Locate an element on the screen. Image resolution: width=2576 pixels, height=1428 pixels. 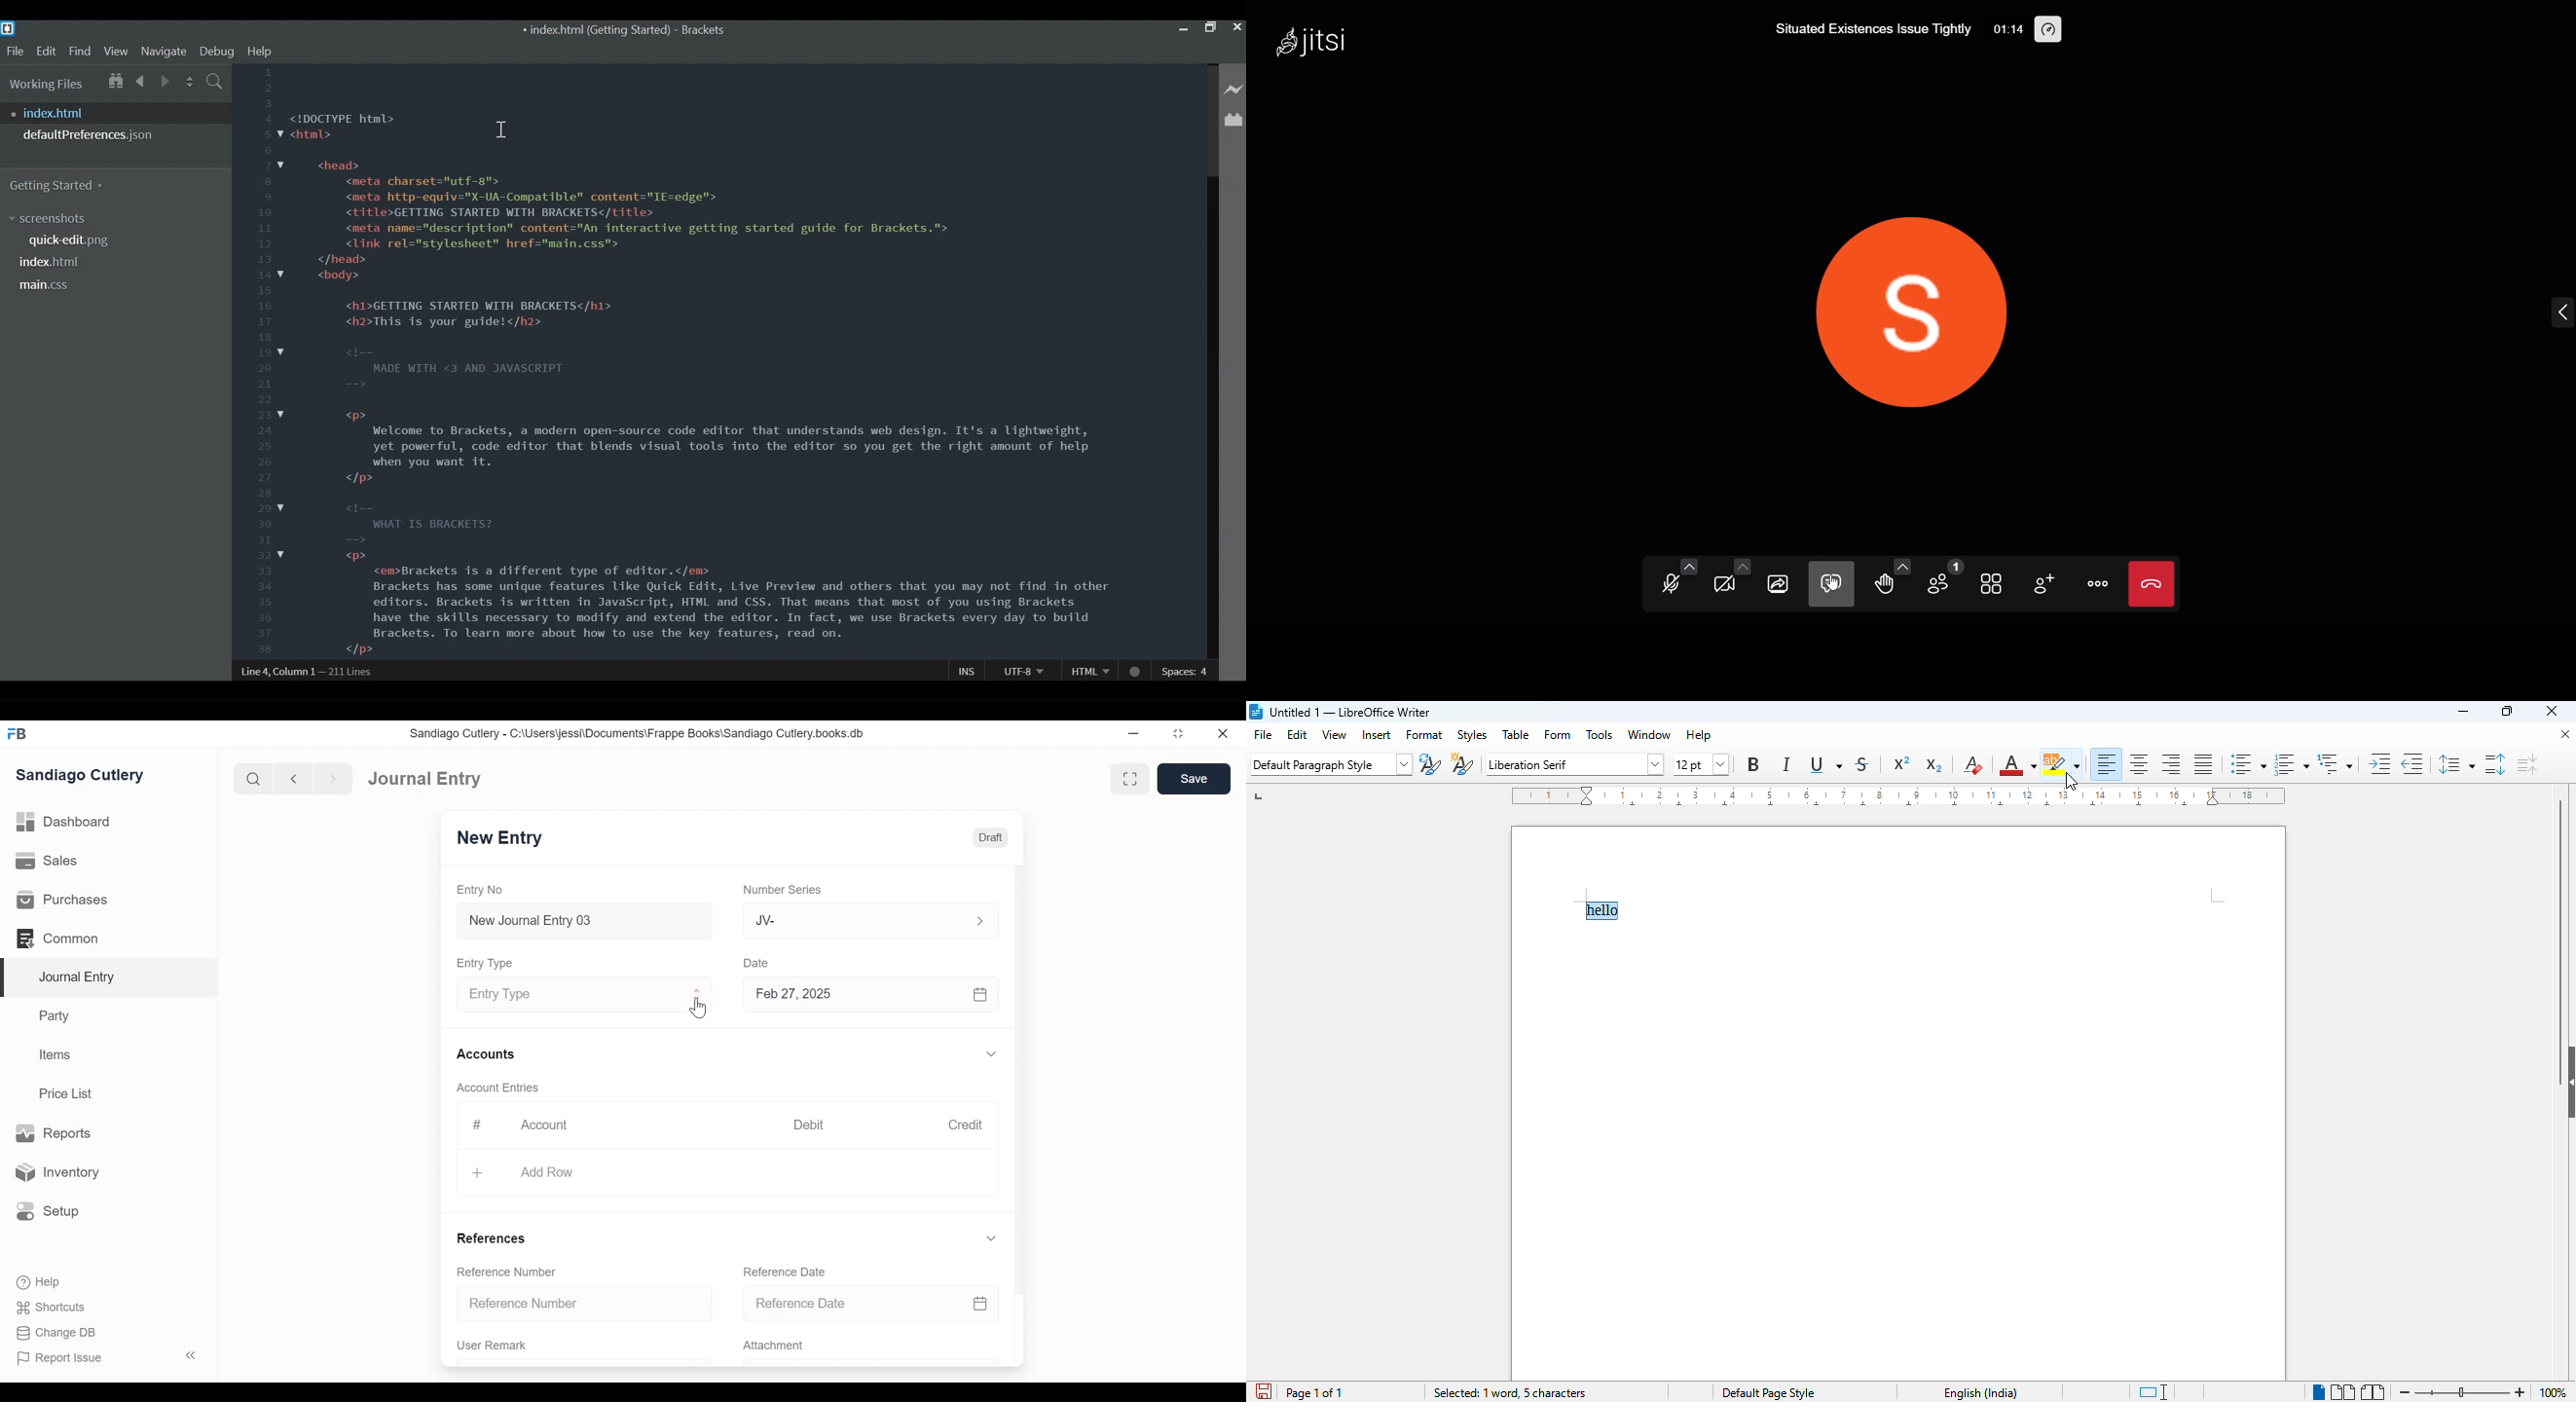
Navigate Backwards is located at coordinates (141, 79).